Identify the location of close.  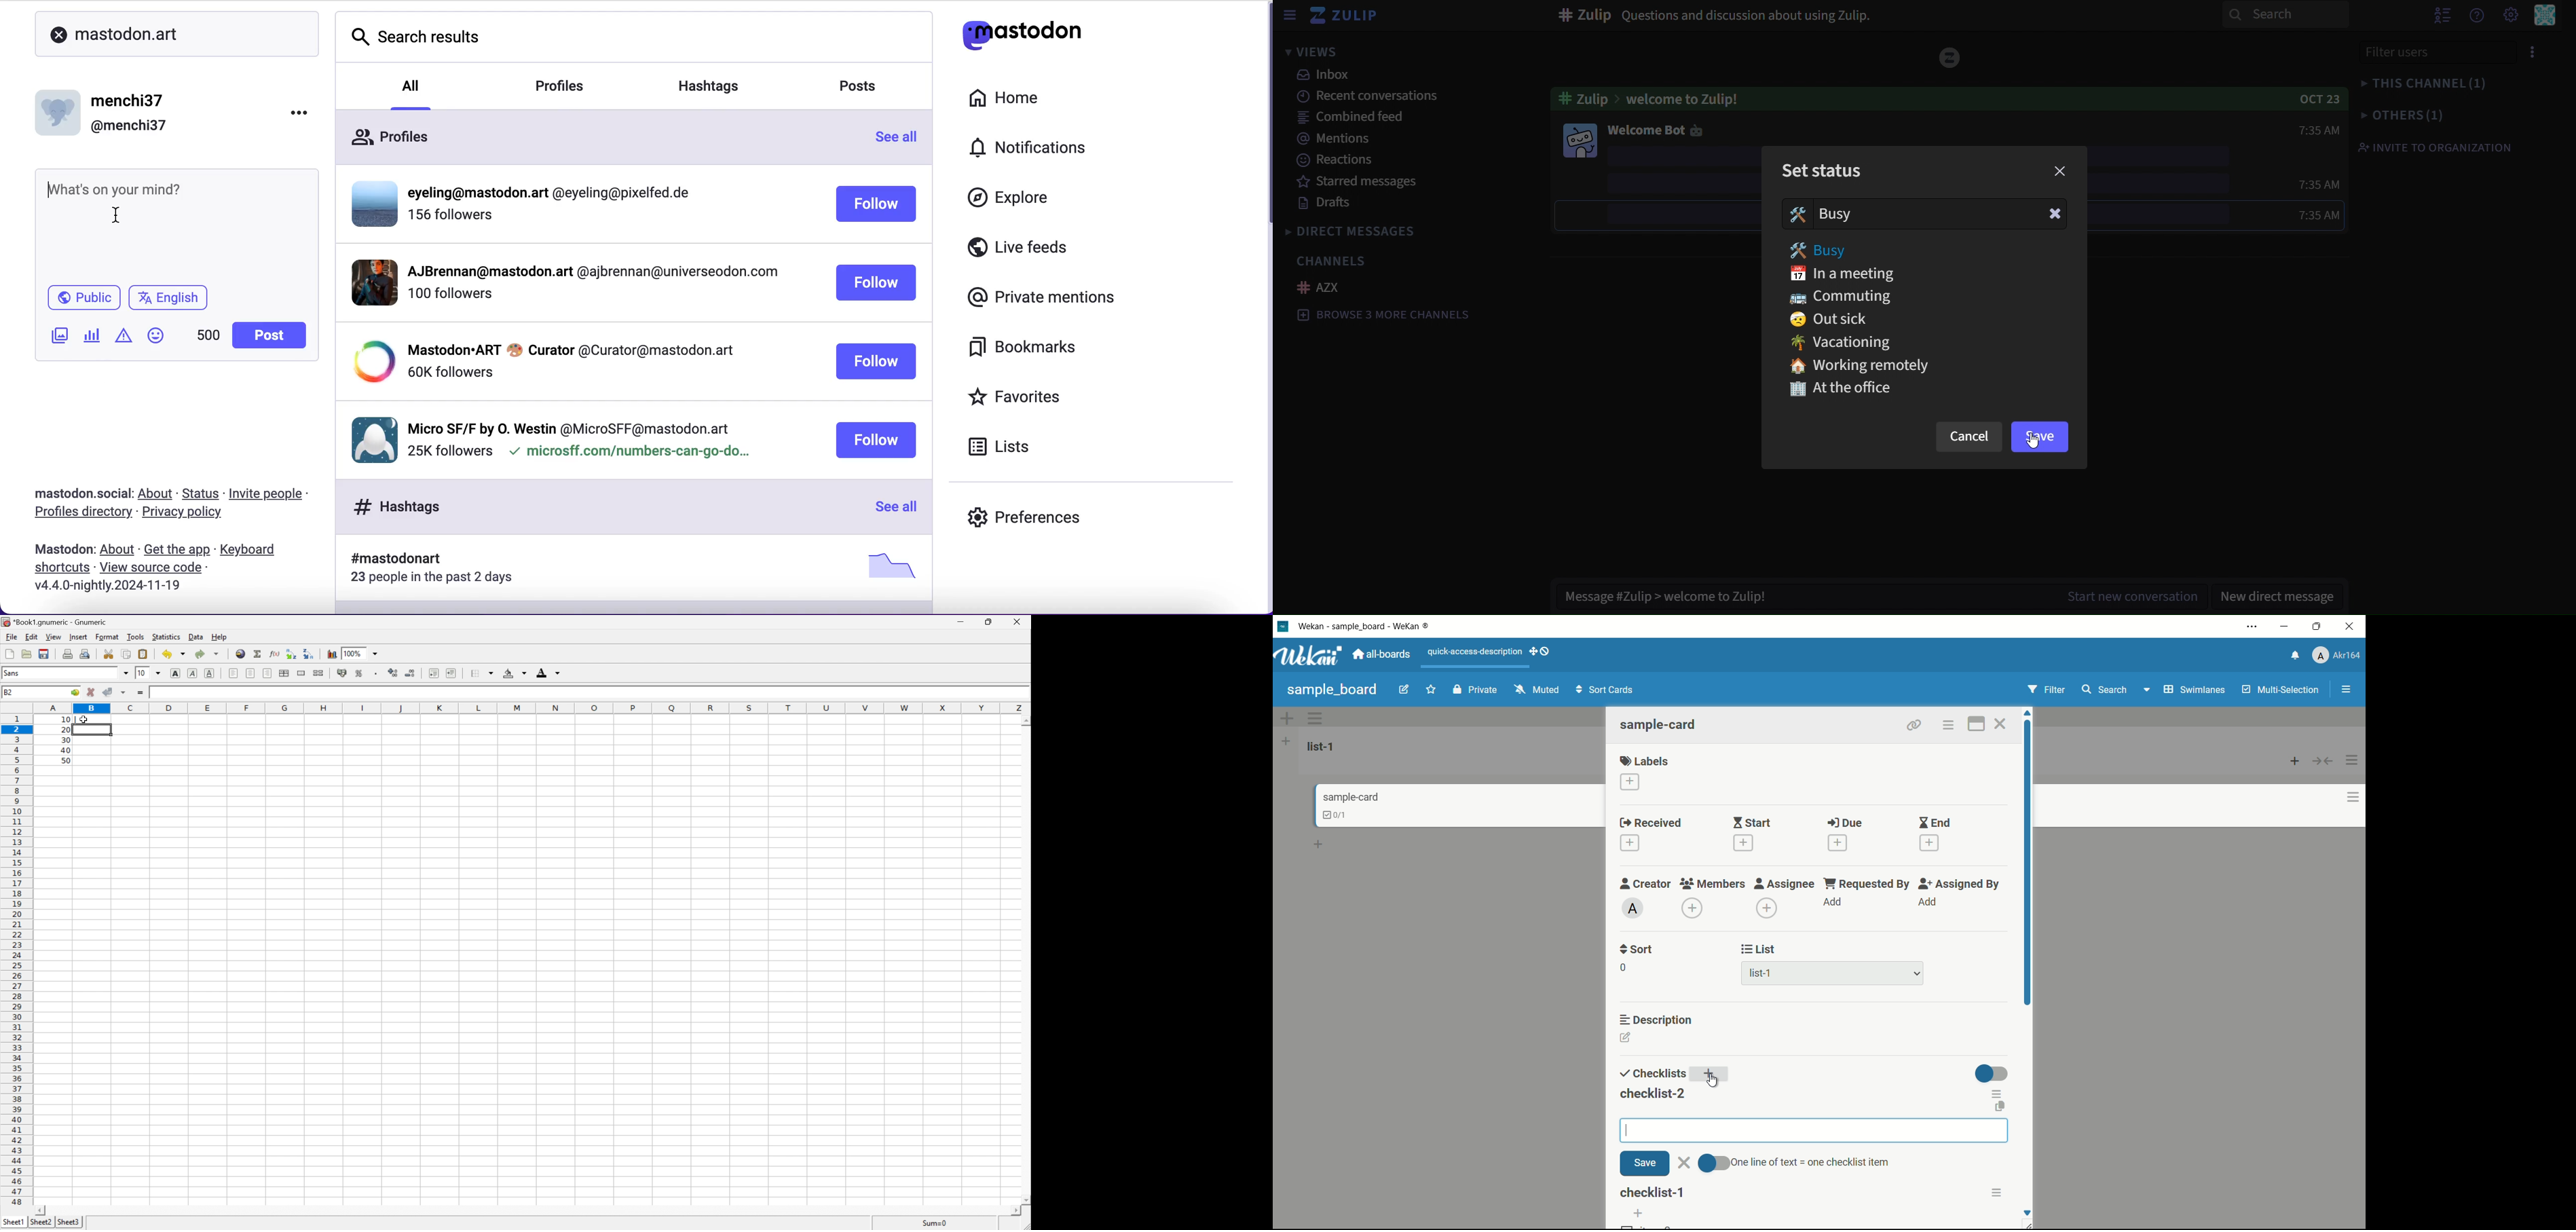
(1684, 1163).